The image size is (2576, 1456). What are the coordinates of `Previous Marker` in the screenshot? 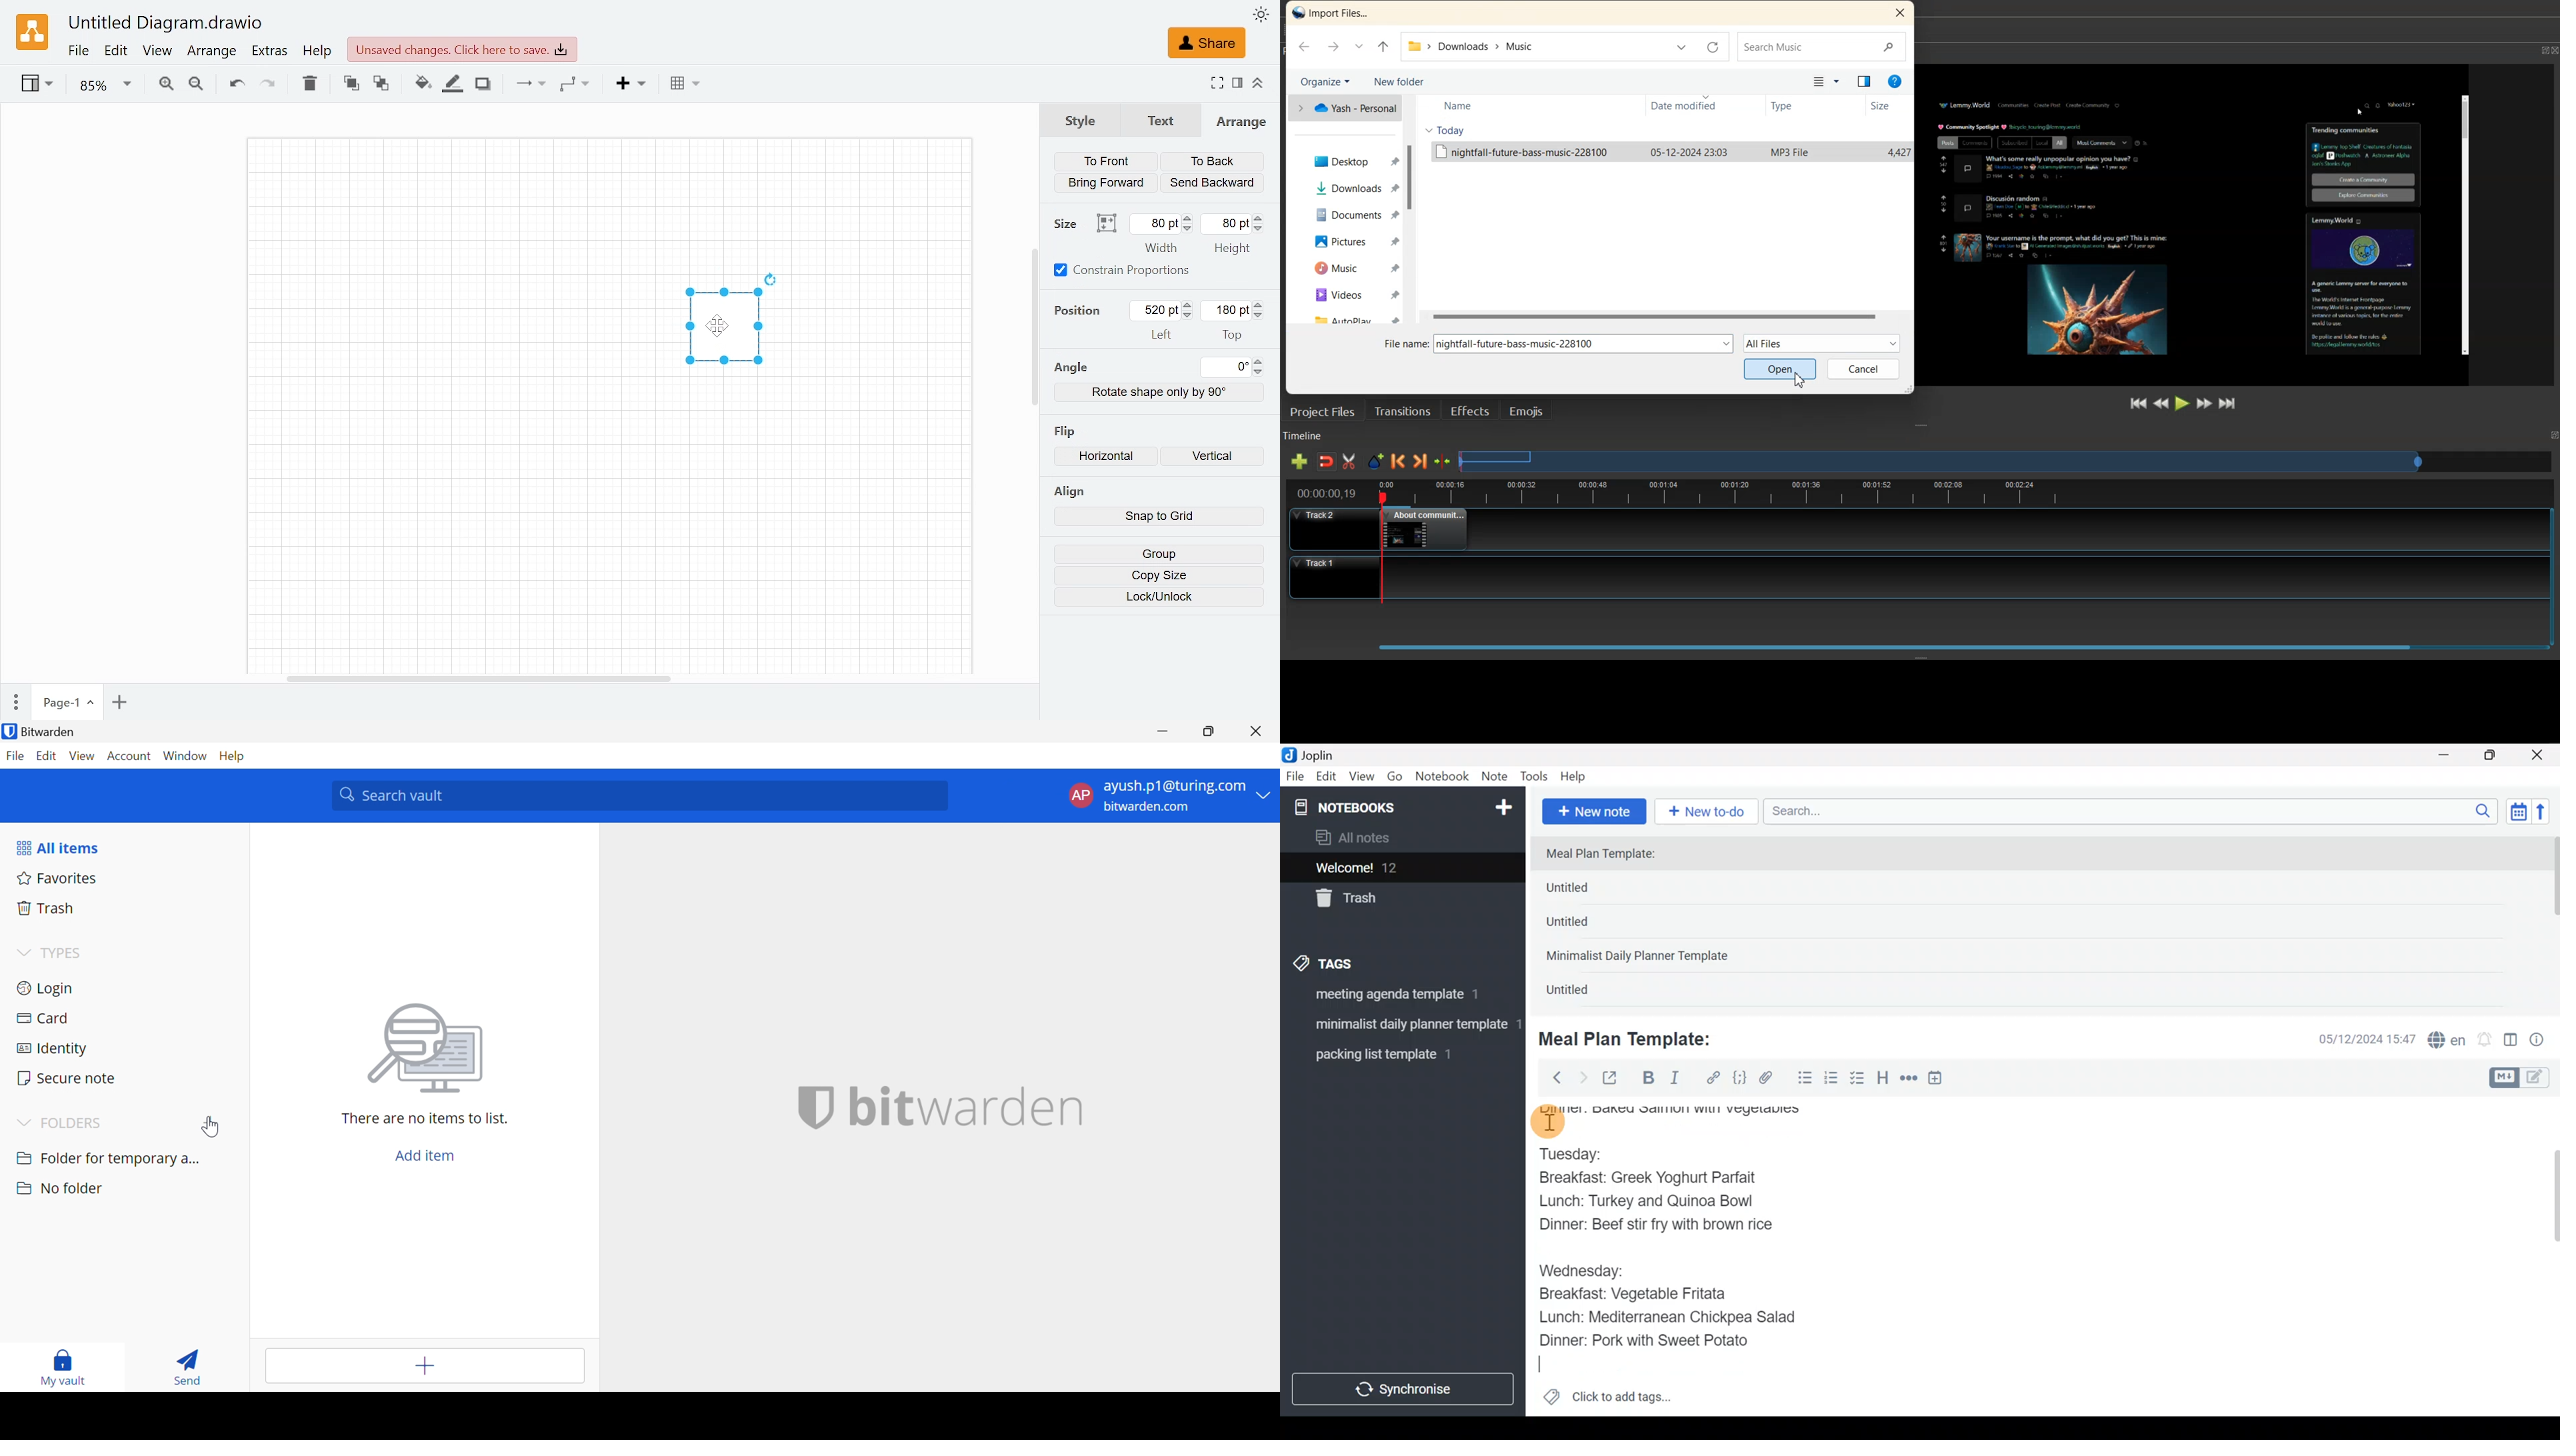 It's located at (1398, 461).